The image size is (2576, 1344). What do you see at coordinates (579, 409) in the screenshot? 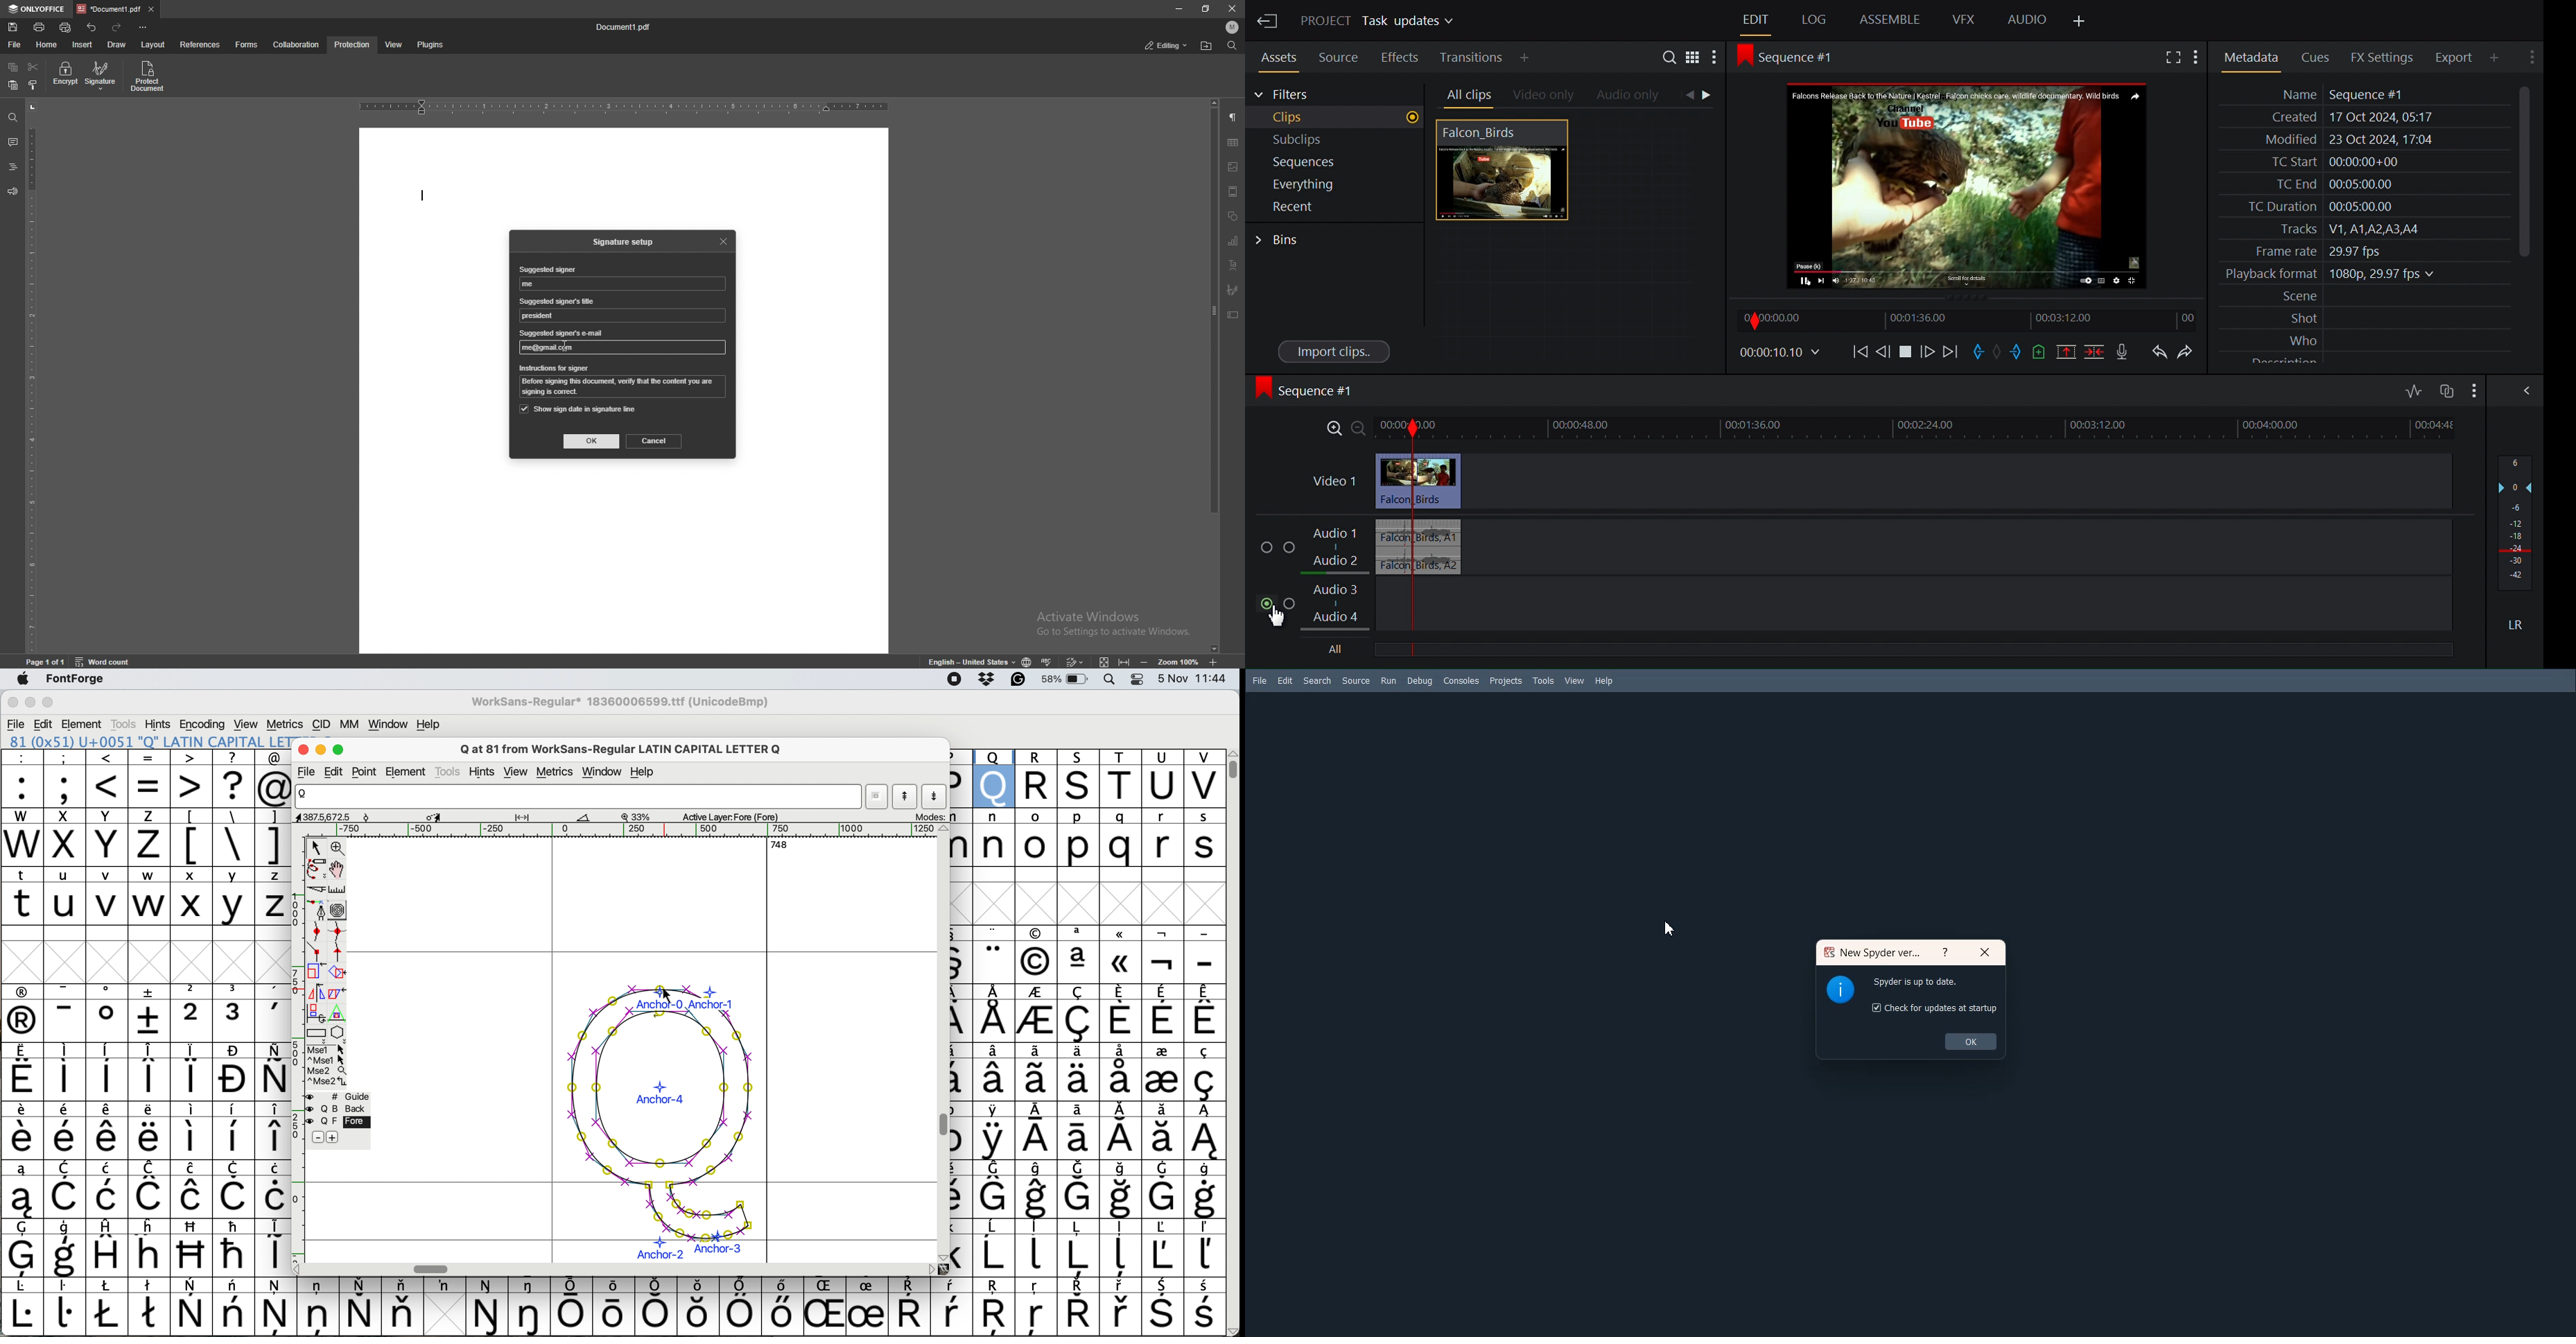
I see `show sign date` at bounding box center [579, 409].